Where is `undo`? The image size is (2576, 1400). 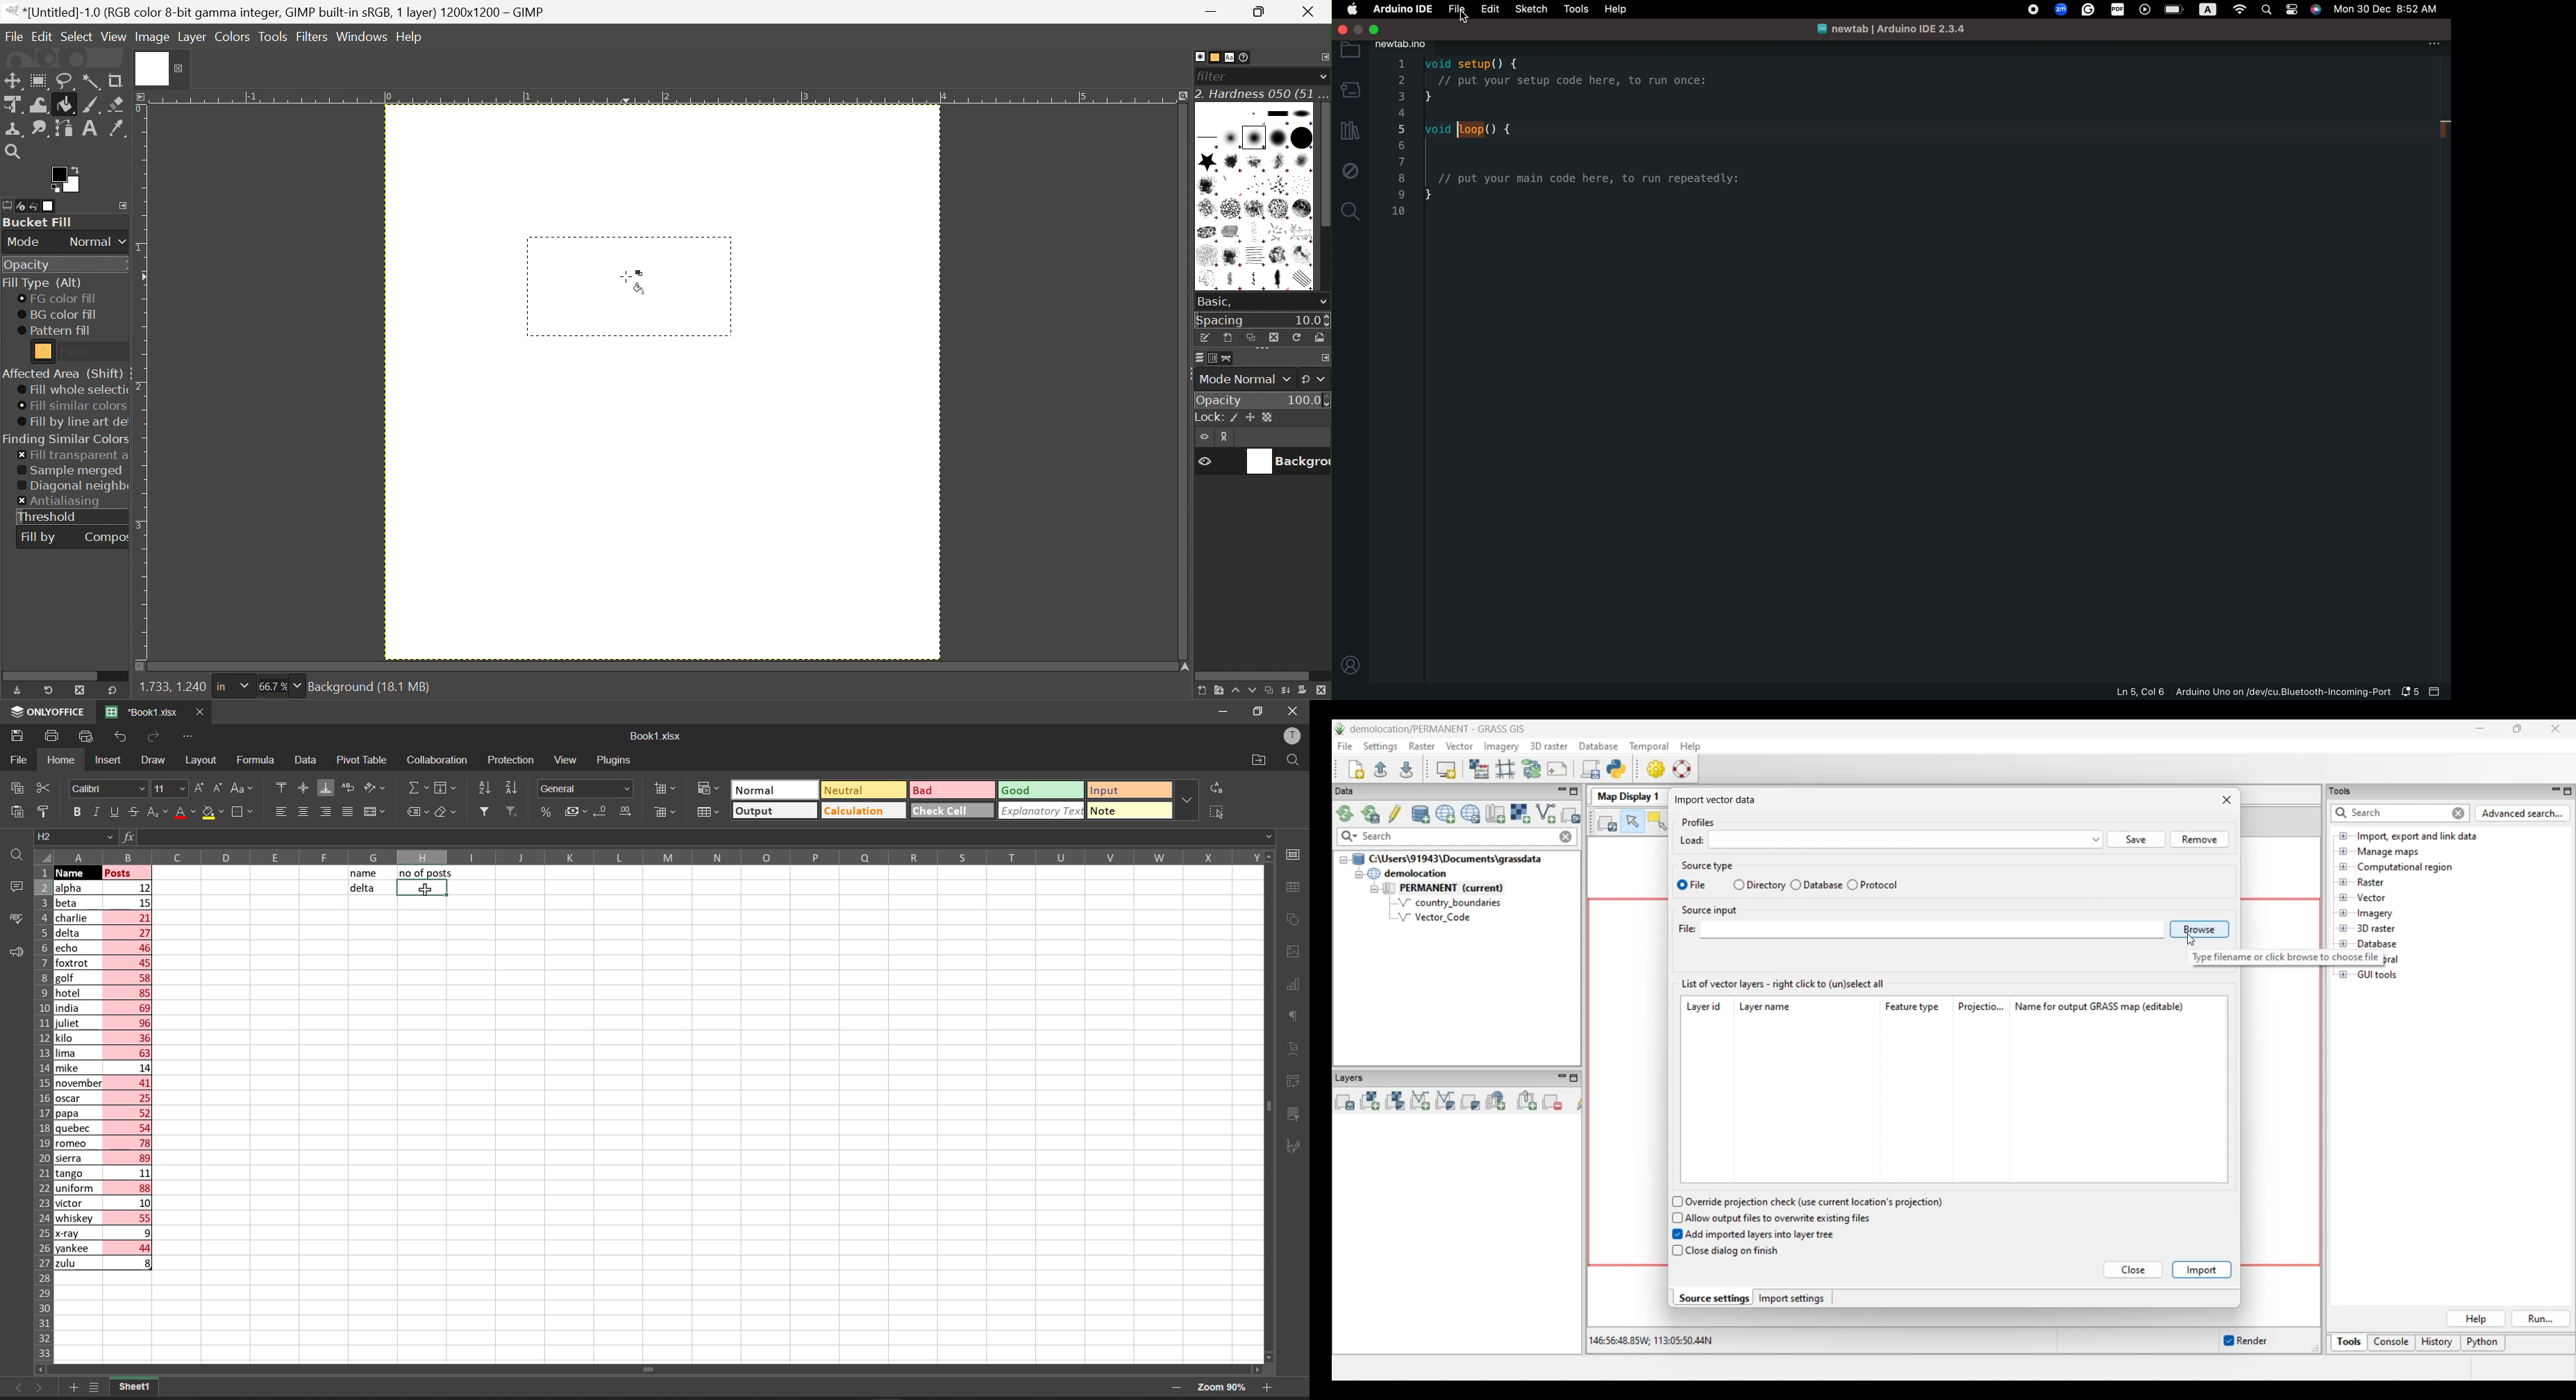
undo is located at coordinates (119, 739).